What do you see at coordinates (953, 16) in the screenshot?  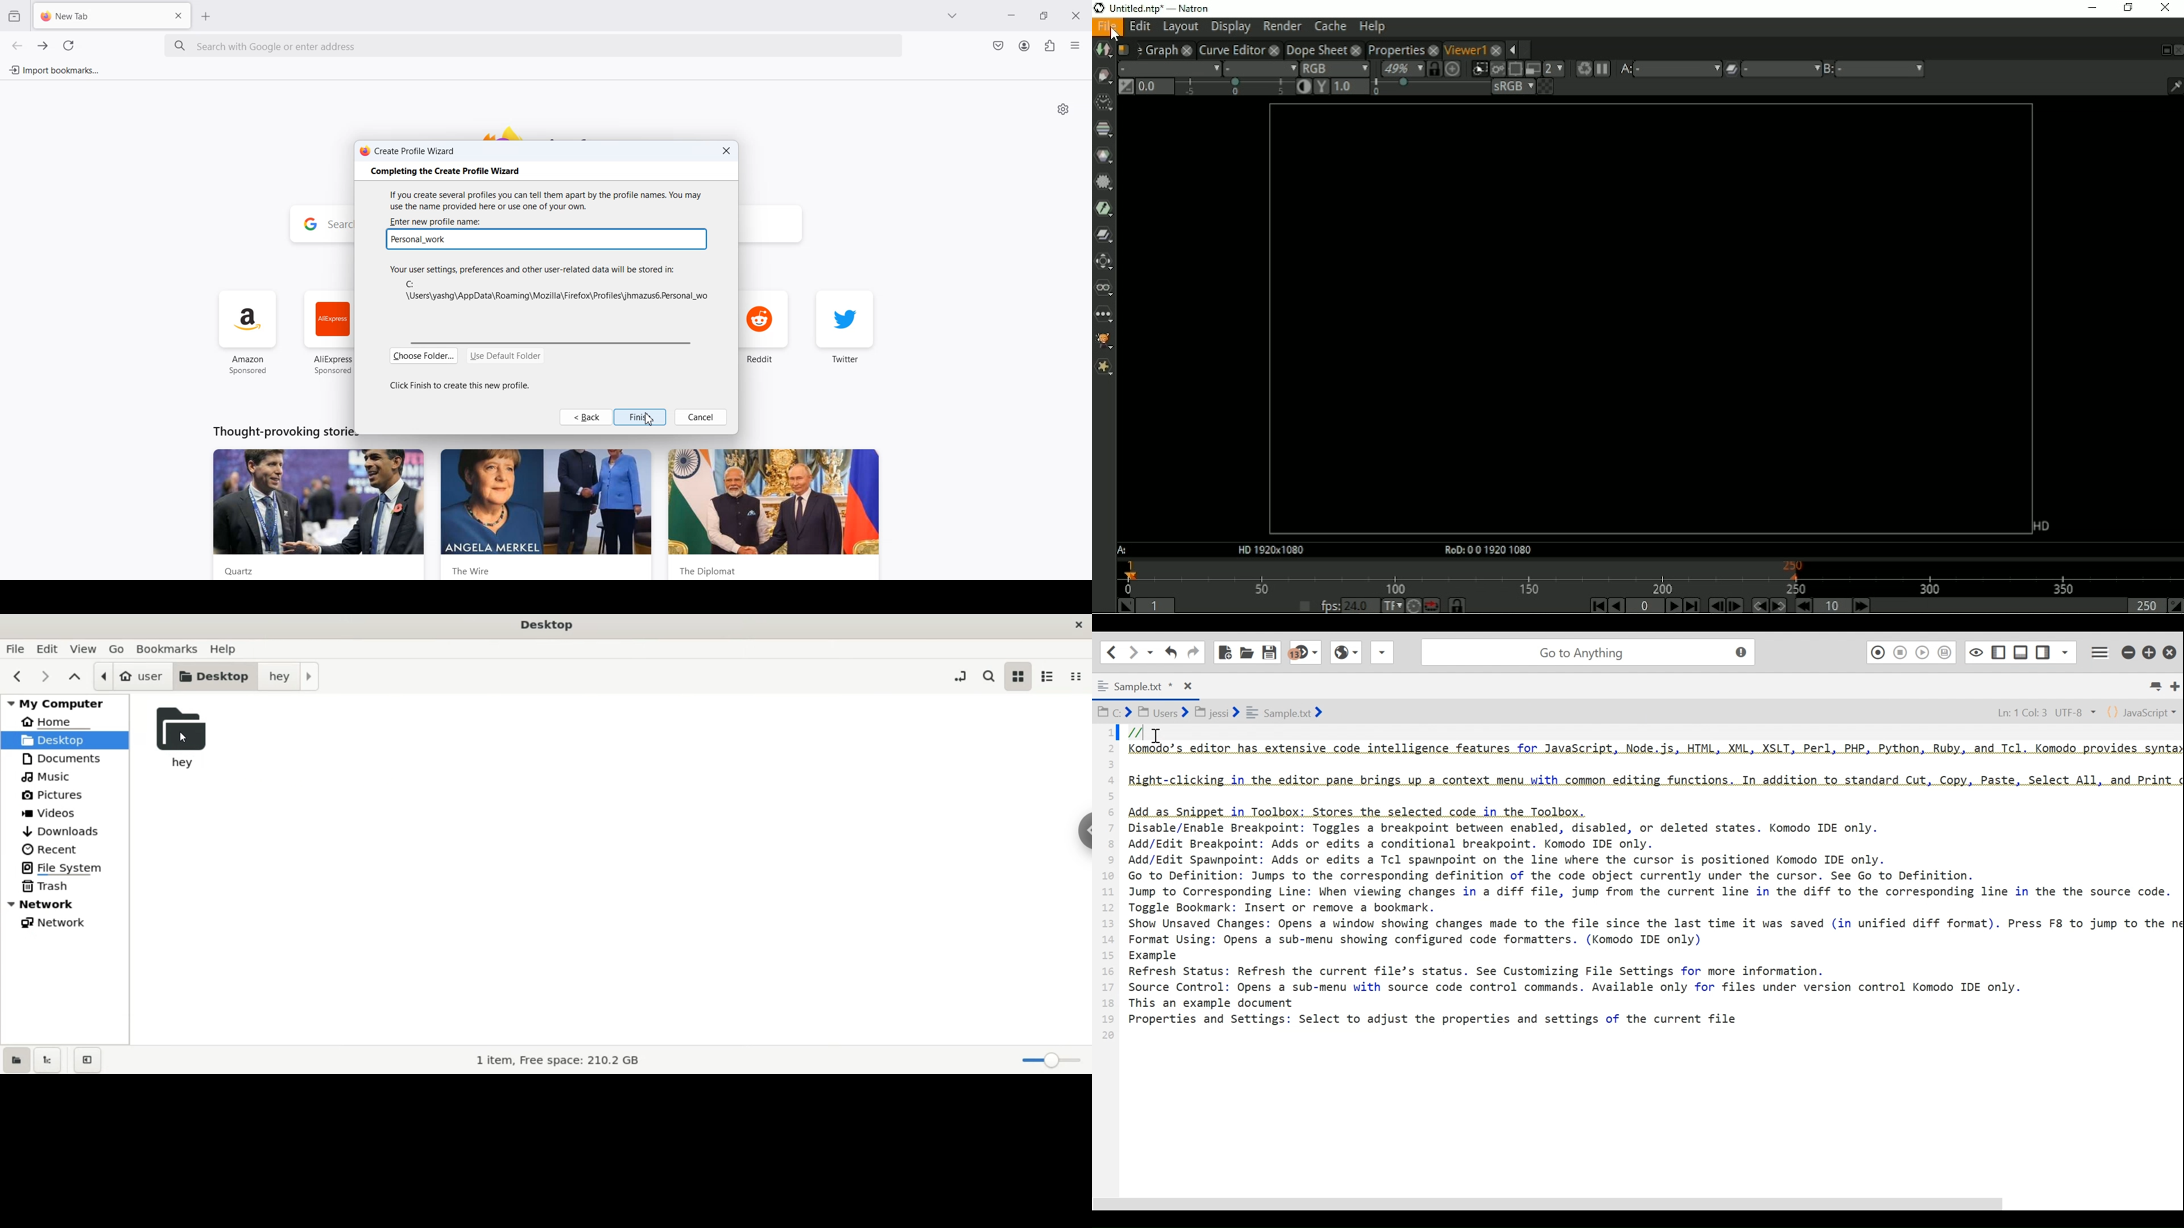 I see `List all tab` at bounding box center [953, 16].